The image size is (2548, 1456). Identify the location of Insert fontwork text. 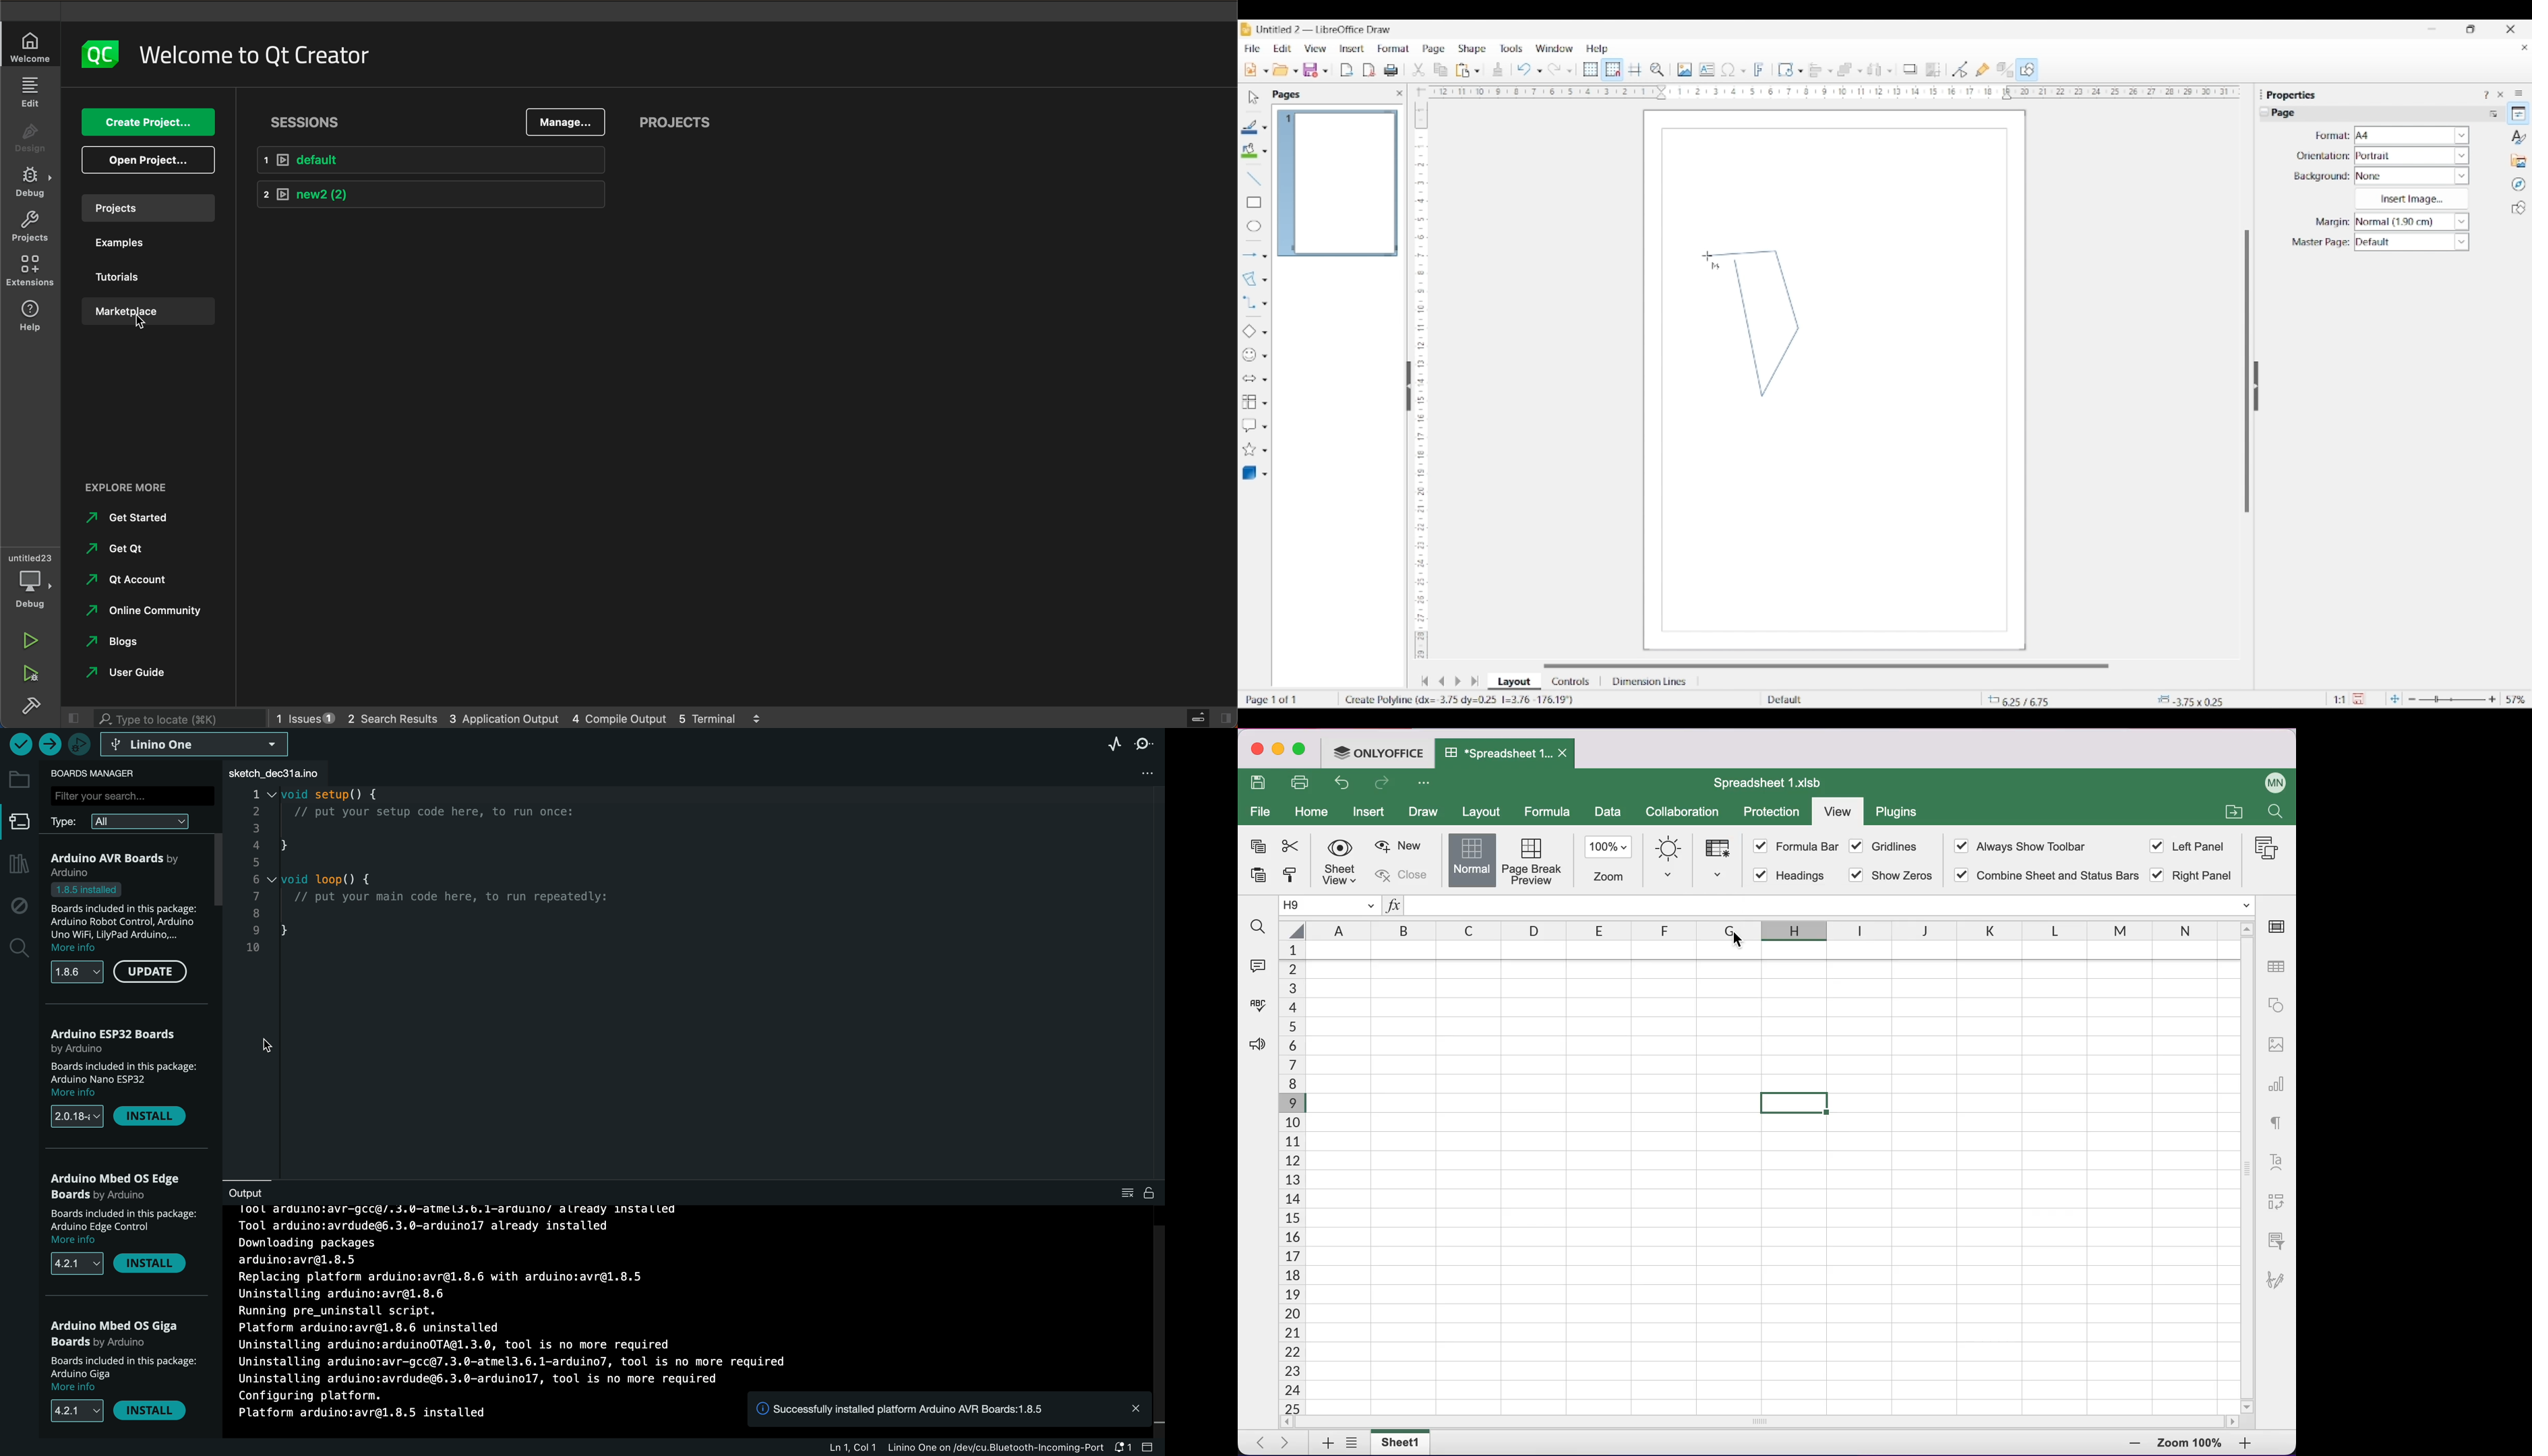
(1759, 69).